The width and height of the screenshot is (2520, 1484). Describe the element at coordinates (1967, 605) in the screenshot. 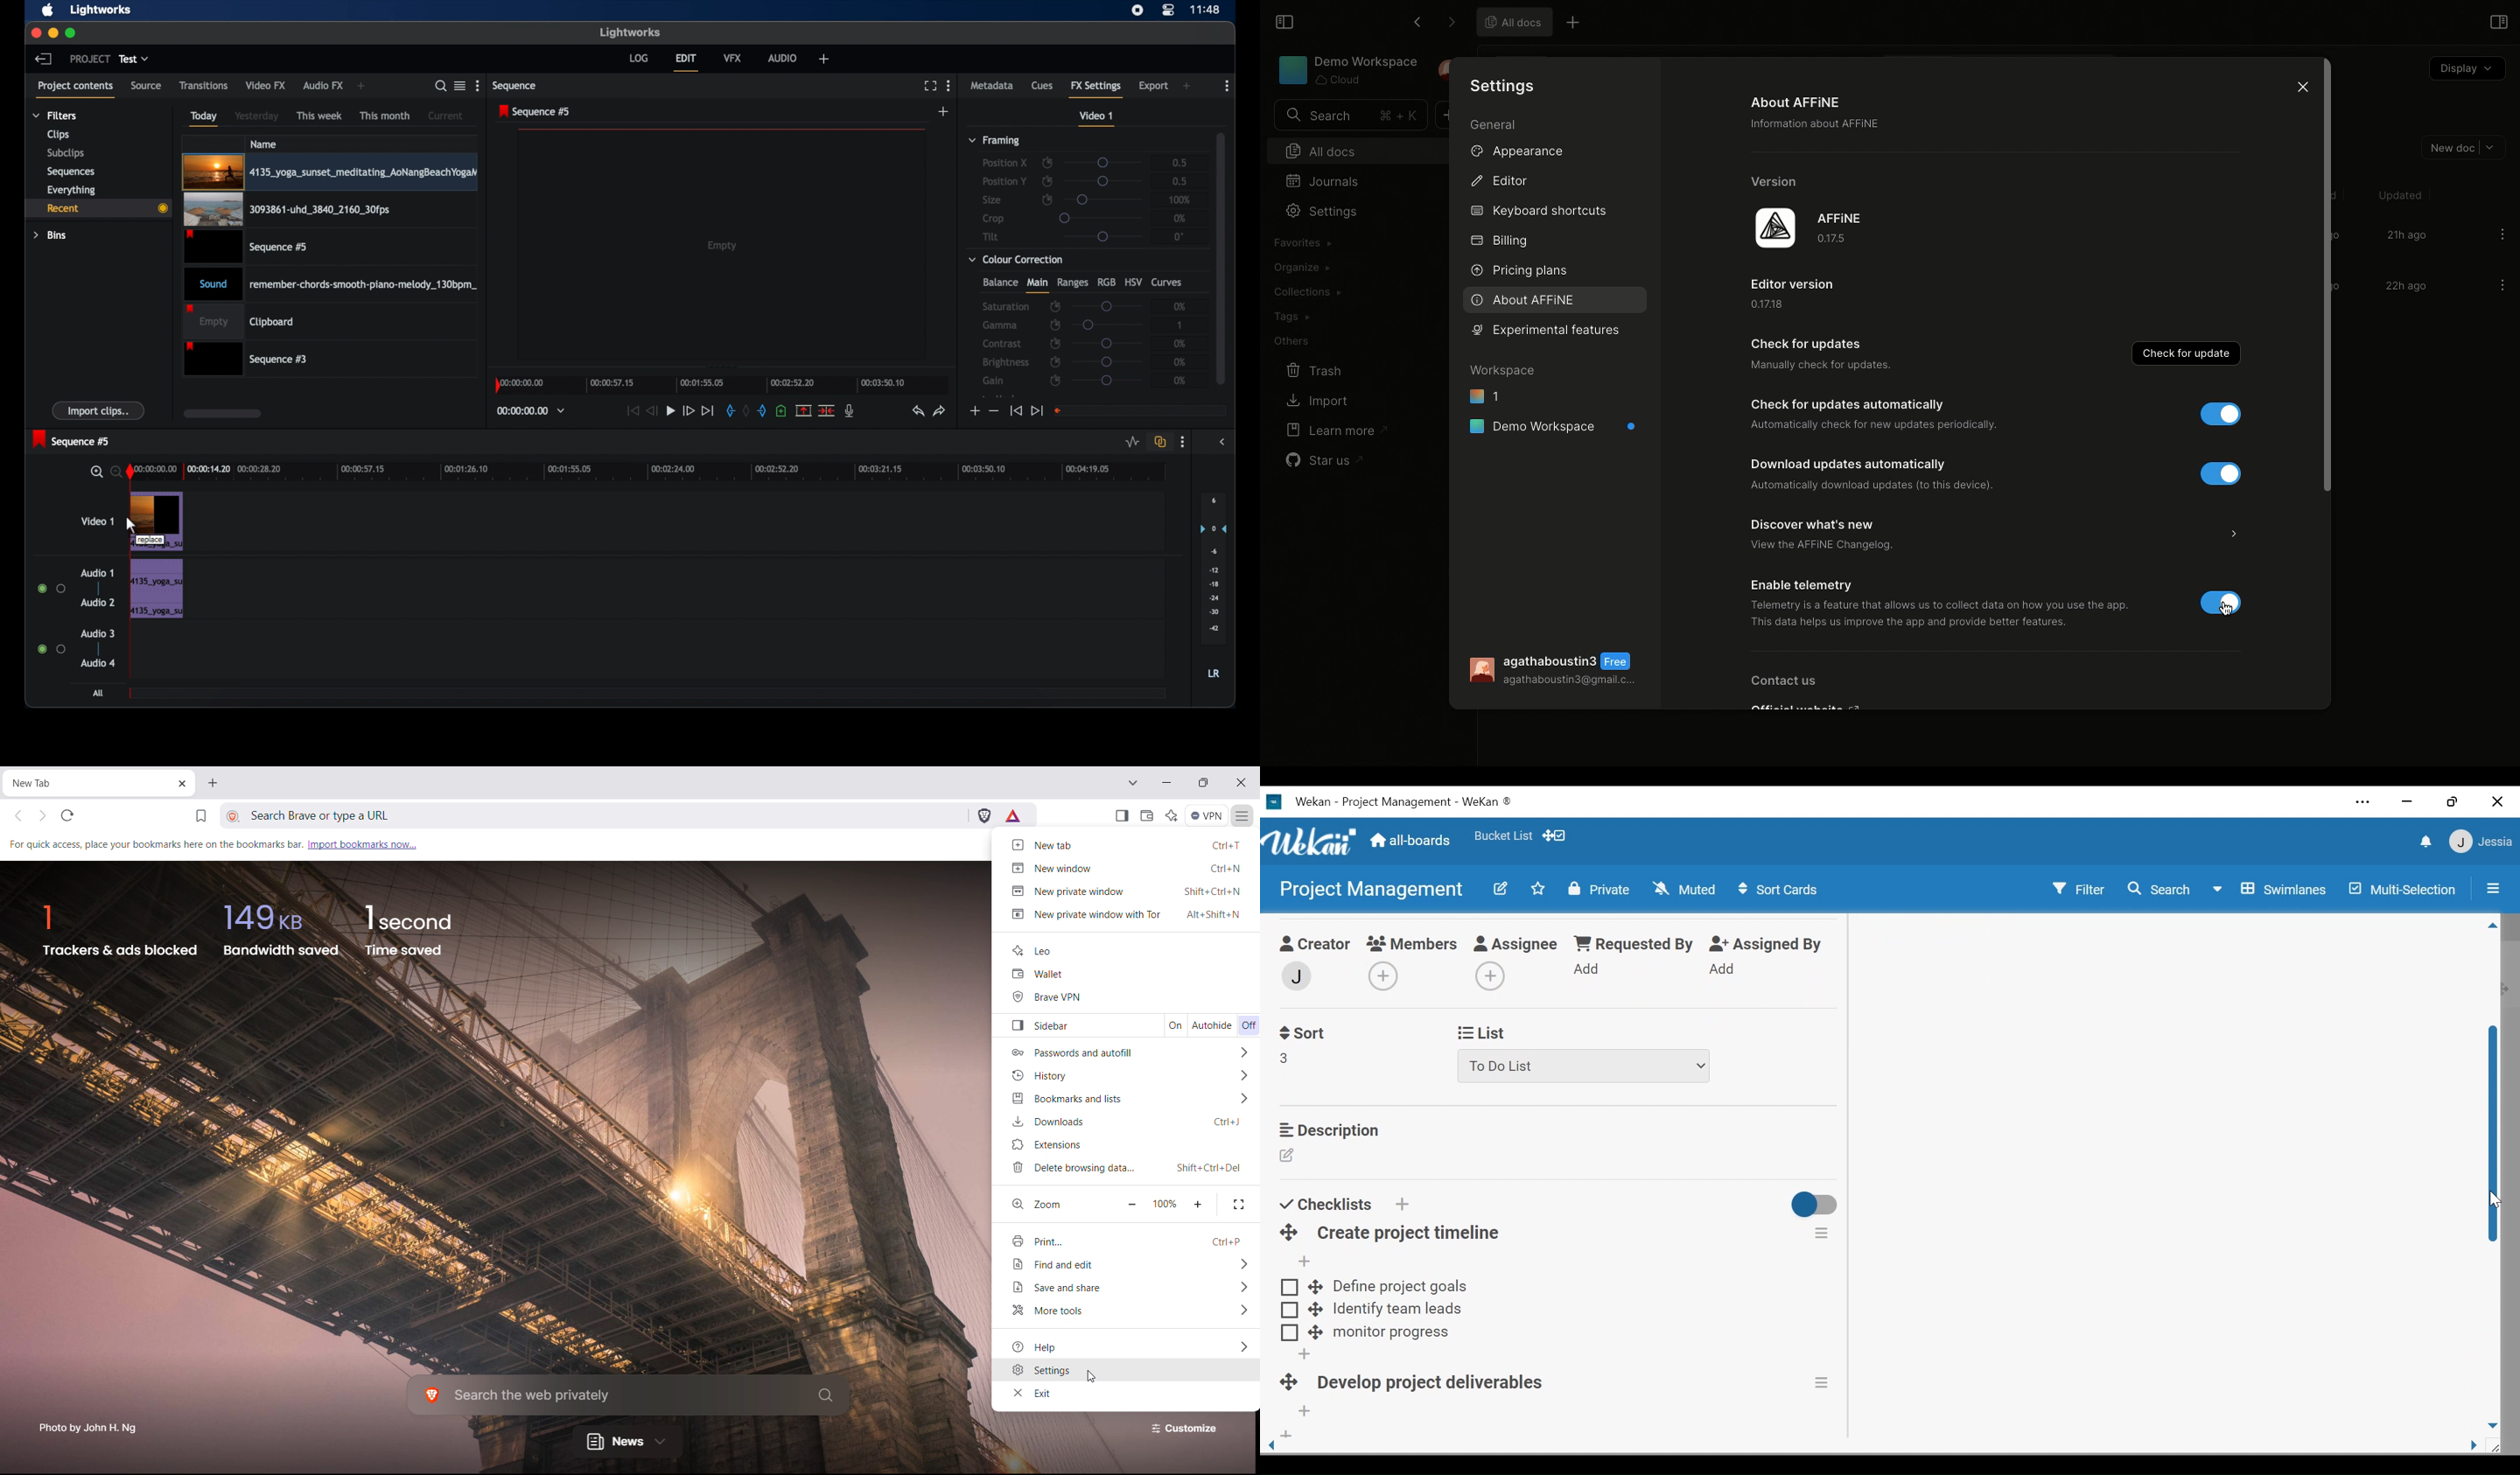

I see `Enable telemetry` at that location.